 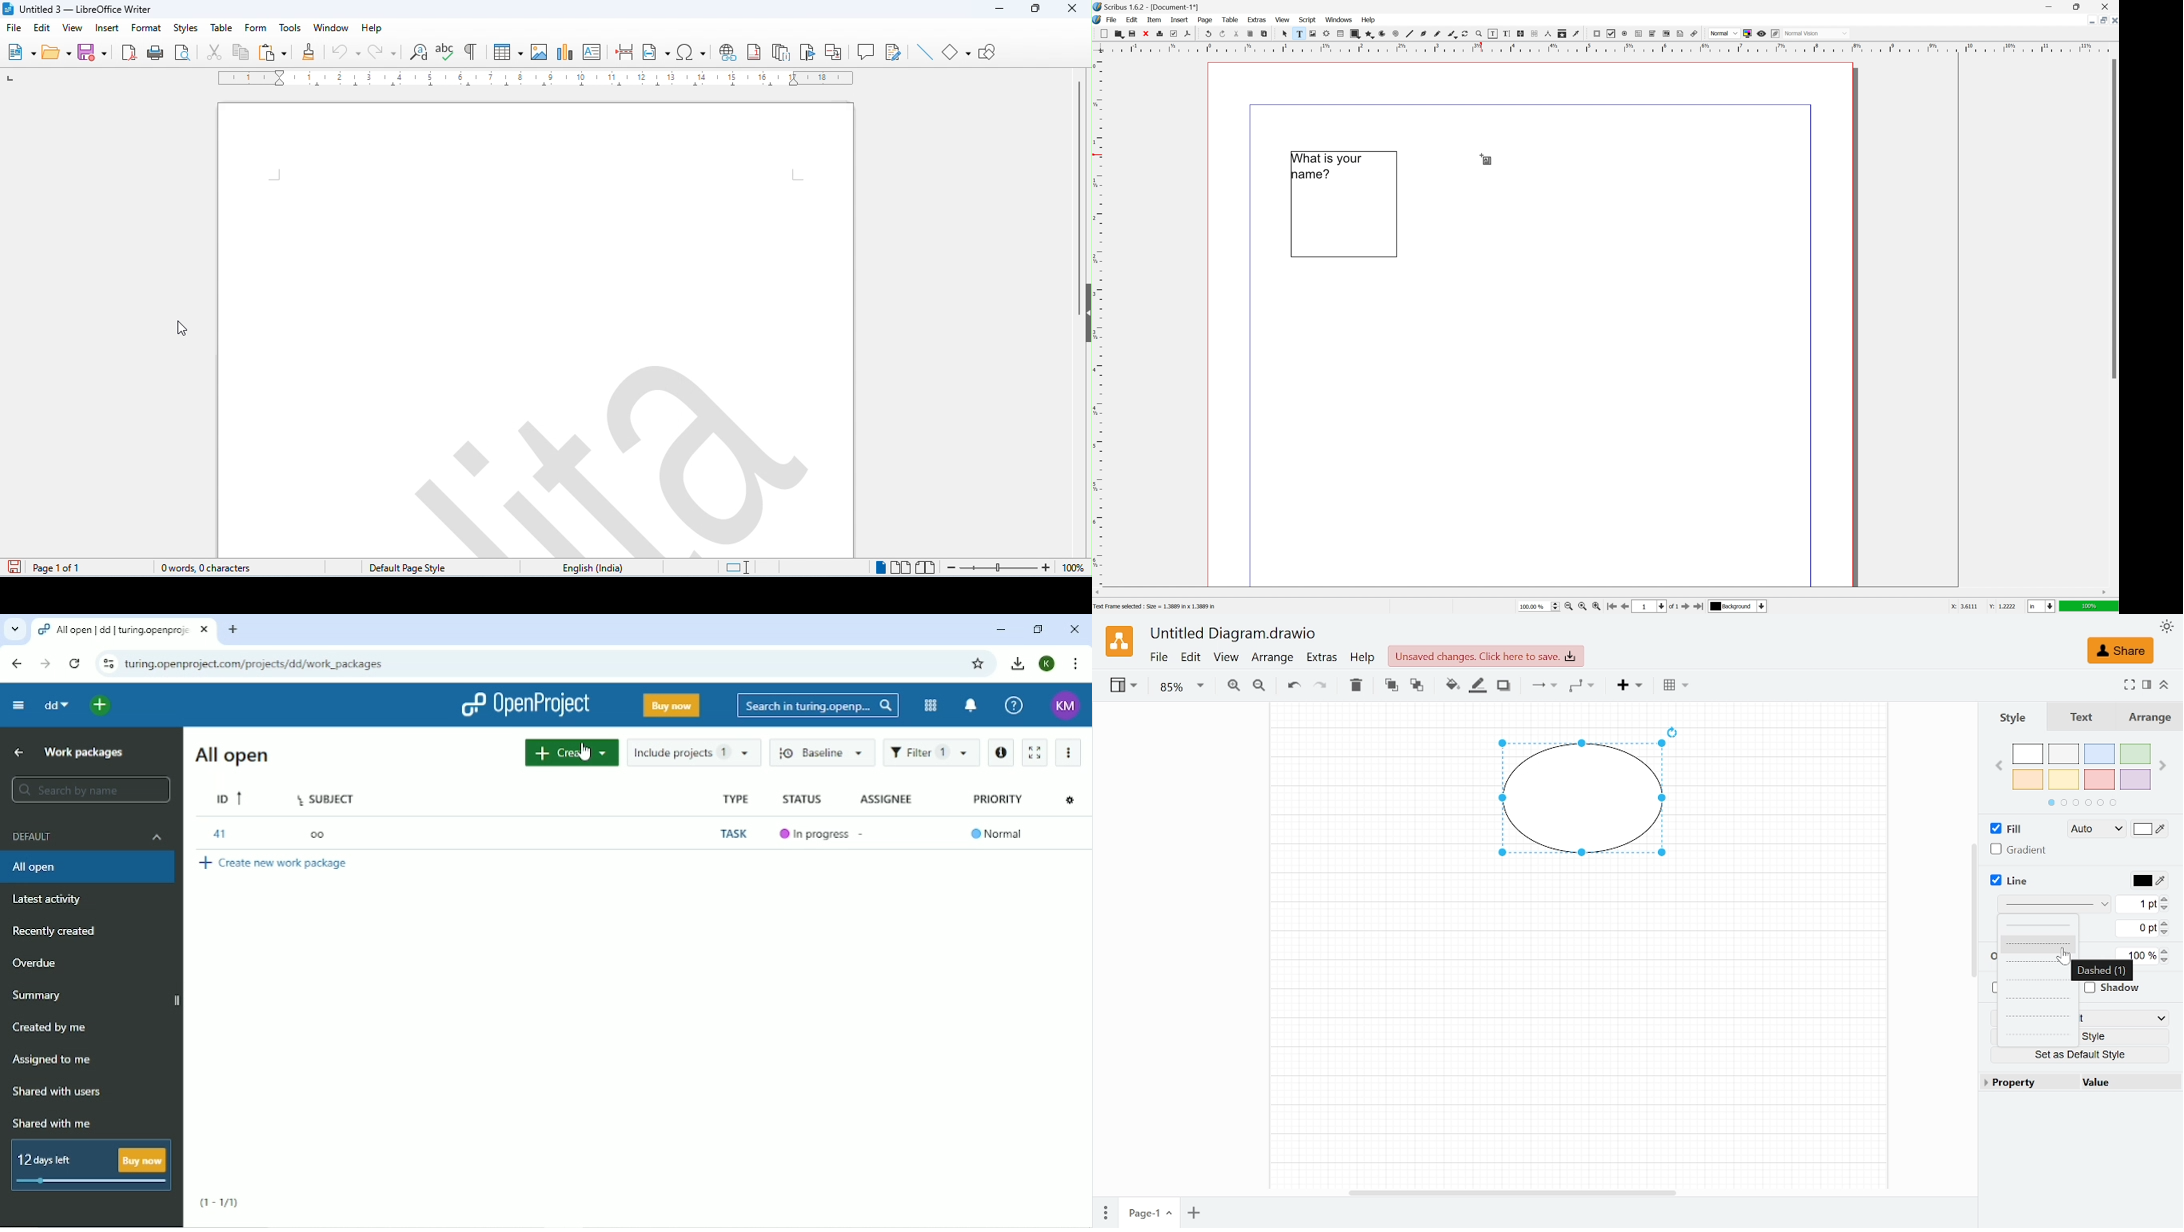 What do you see at coordinates (2163, 684) in the screenshot?
I see `Collapse` at bounding box center [2163, 684].